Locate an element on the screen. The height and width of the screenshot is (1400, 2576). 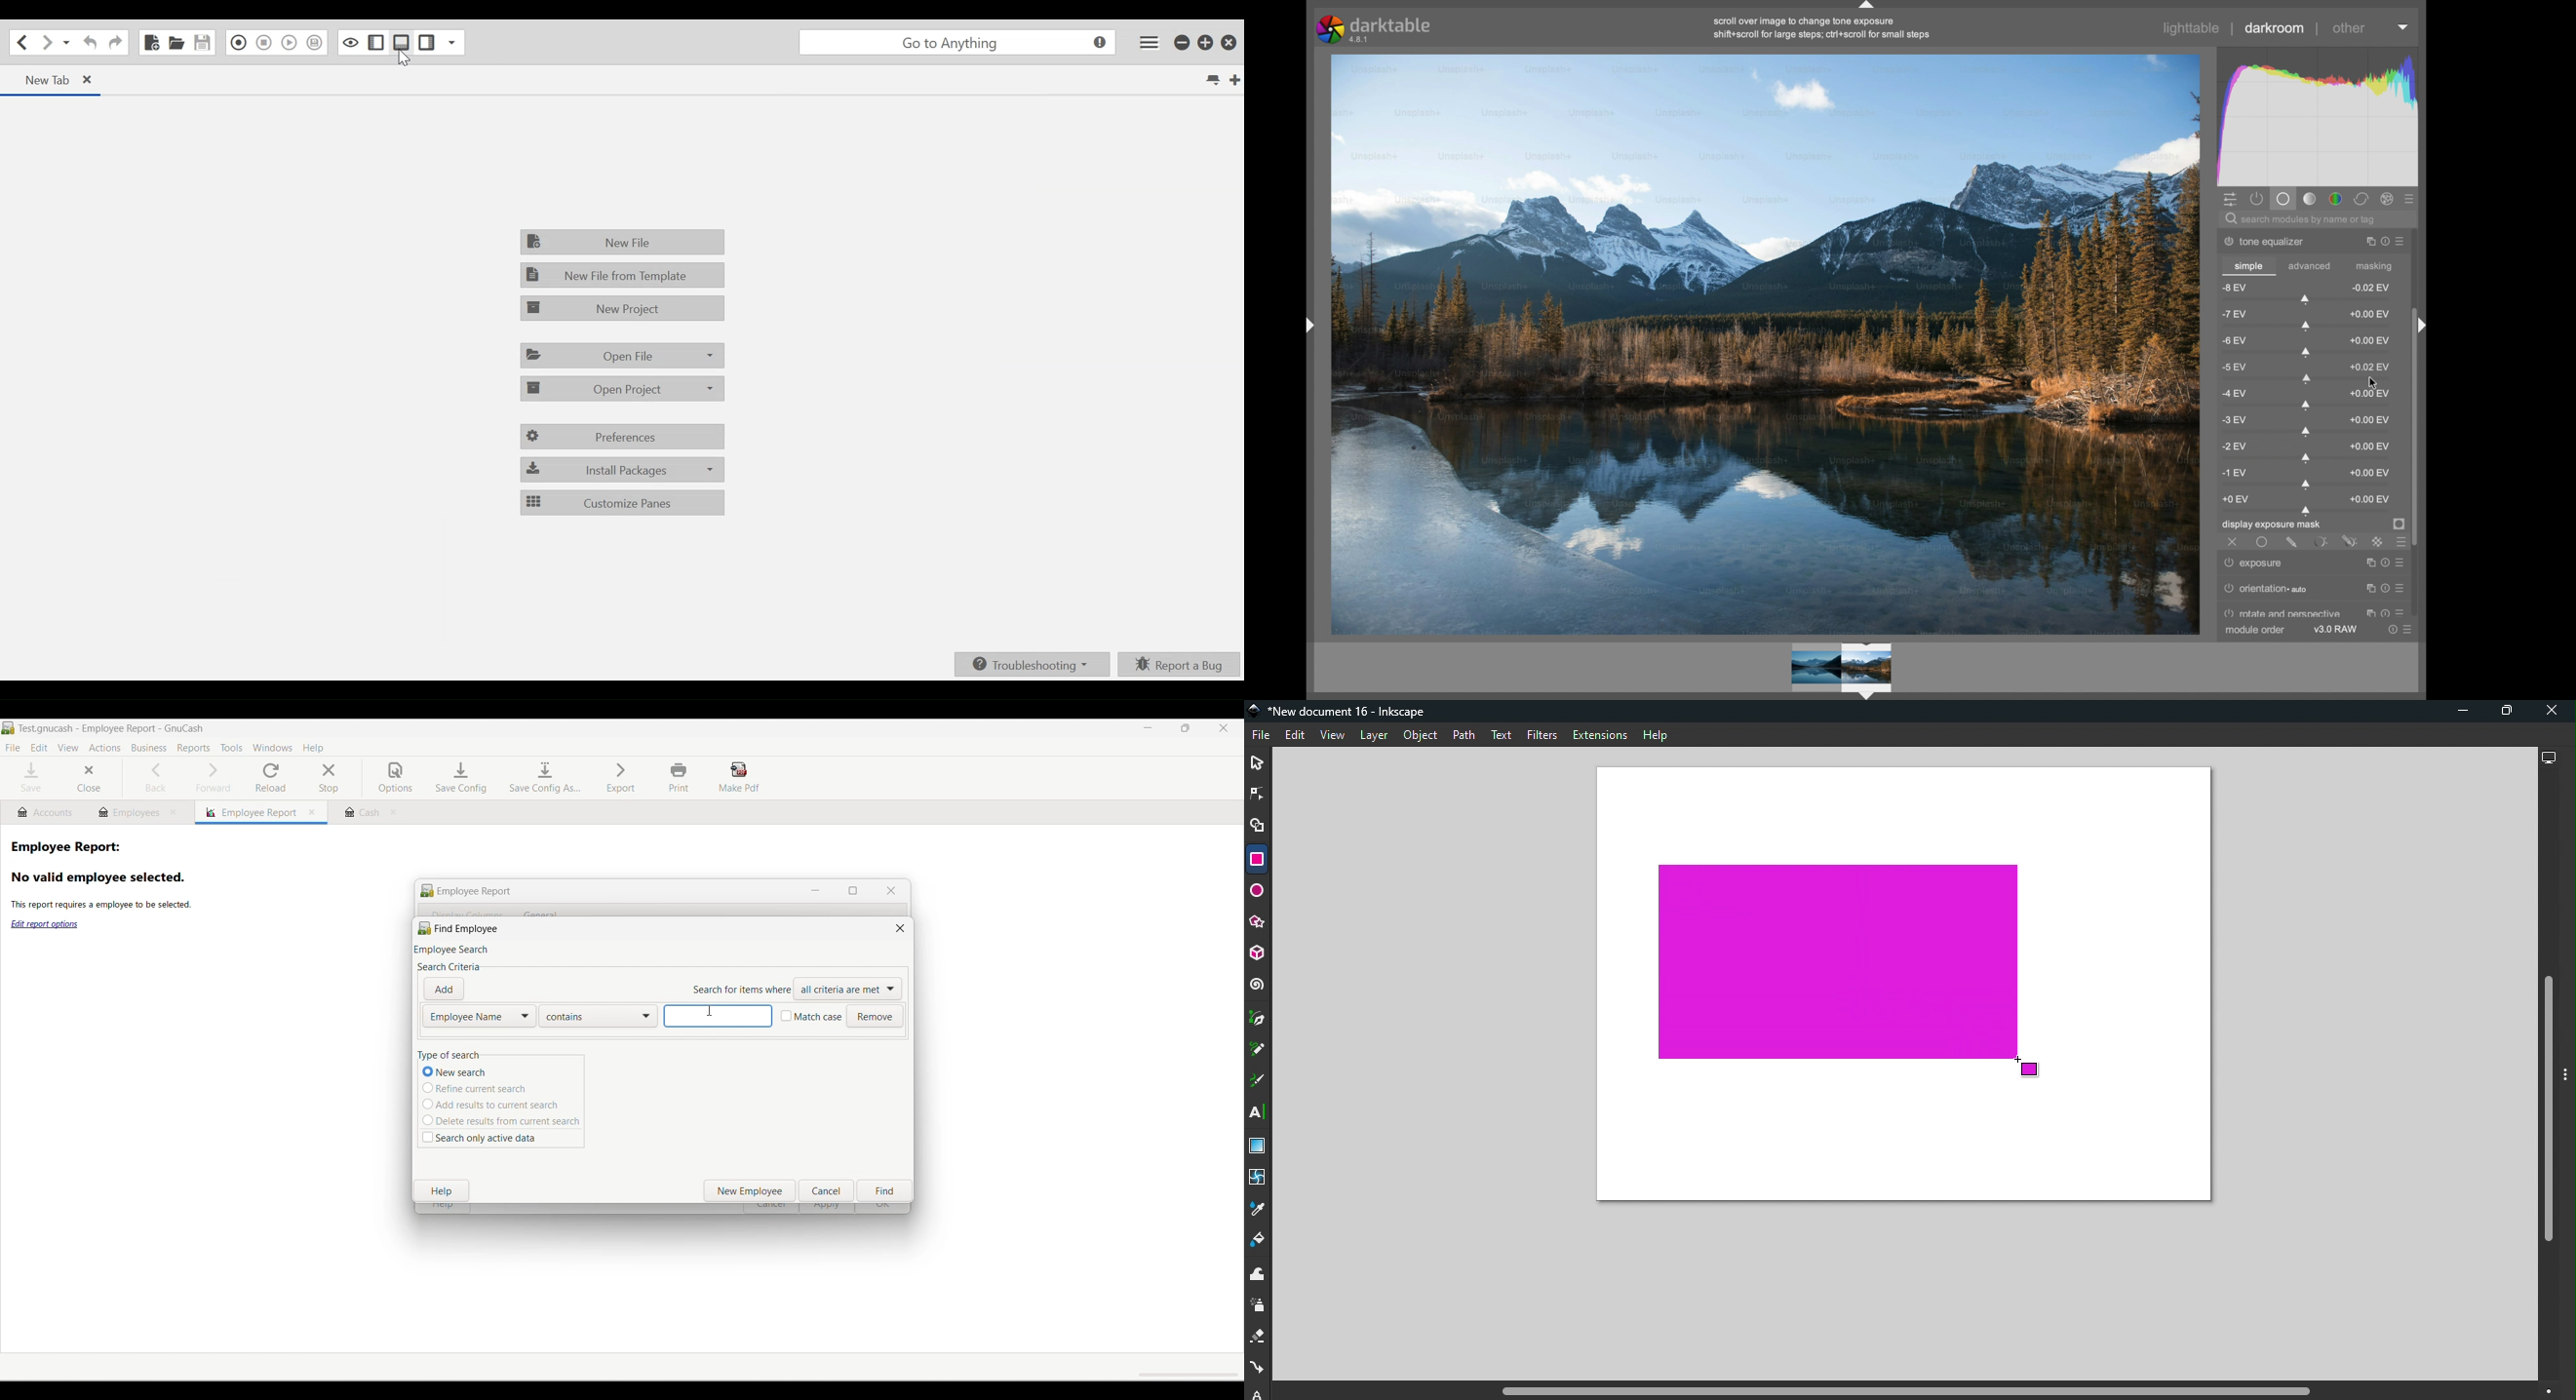
Contents to search by is located at coordinates (599, 1016).